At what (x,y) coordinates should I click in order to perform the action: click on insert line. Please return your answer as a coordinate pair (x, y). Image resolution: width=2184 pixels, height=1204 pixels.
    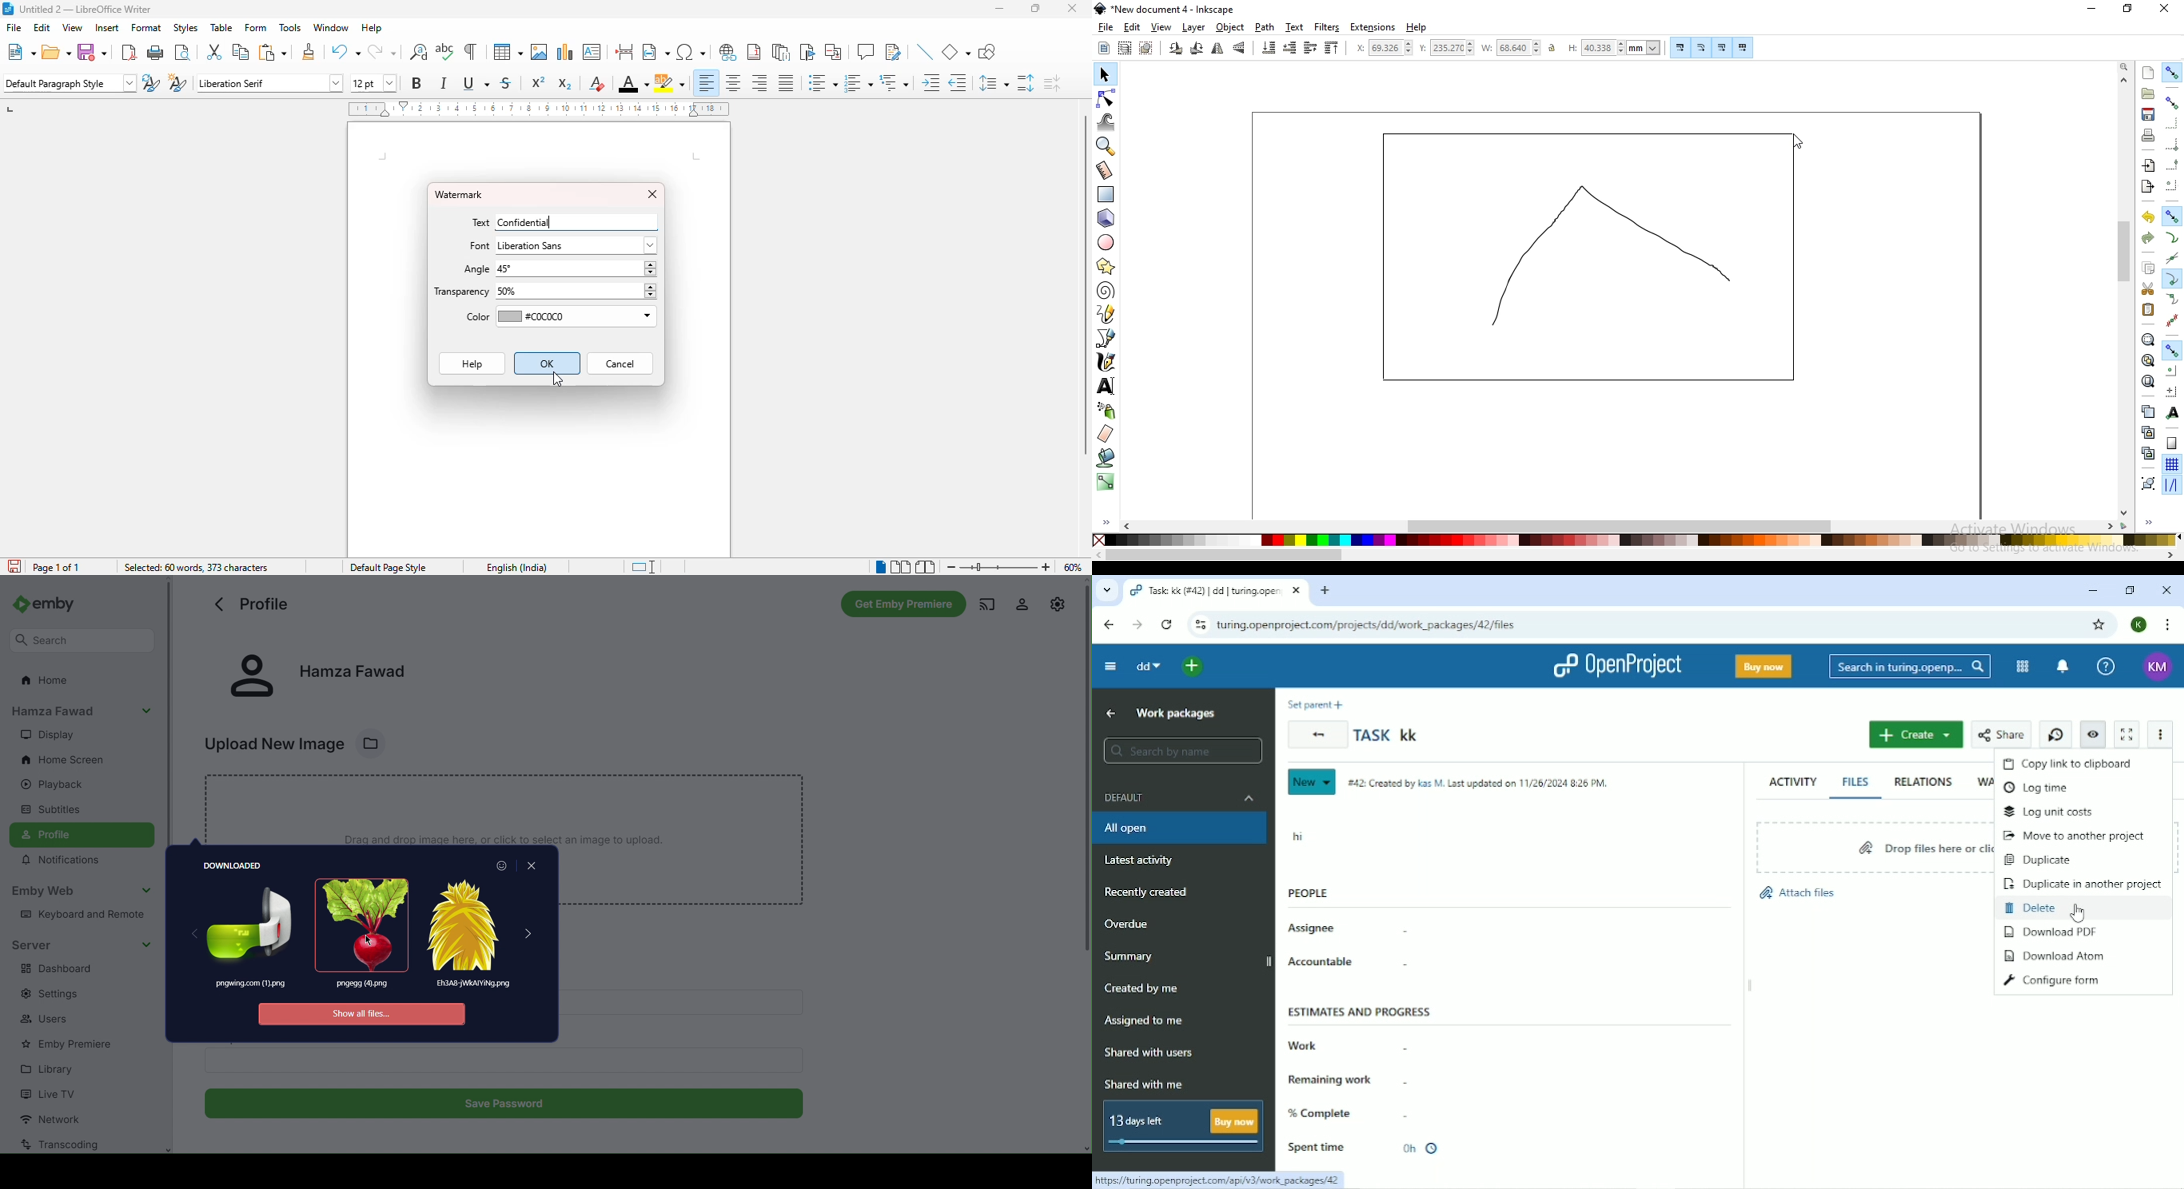
    Looking at the image, I should click on (925, 51).